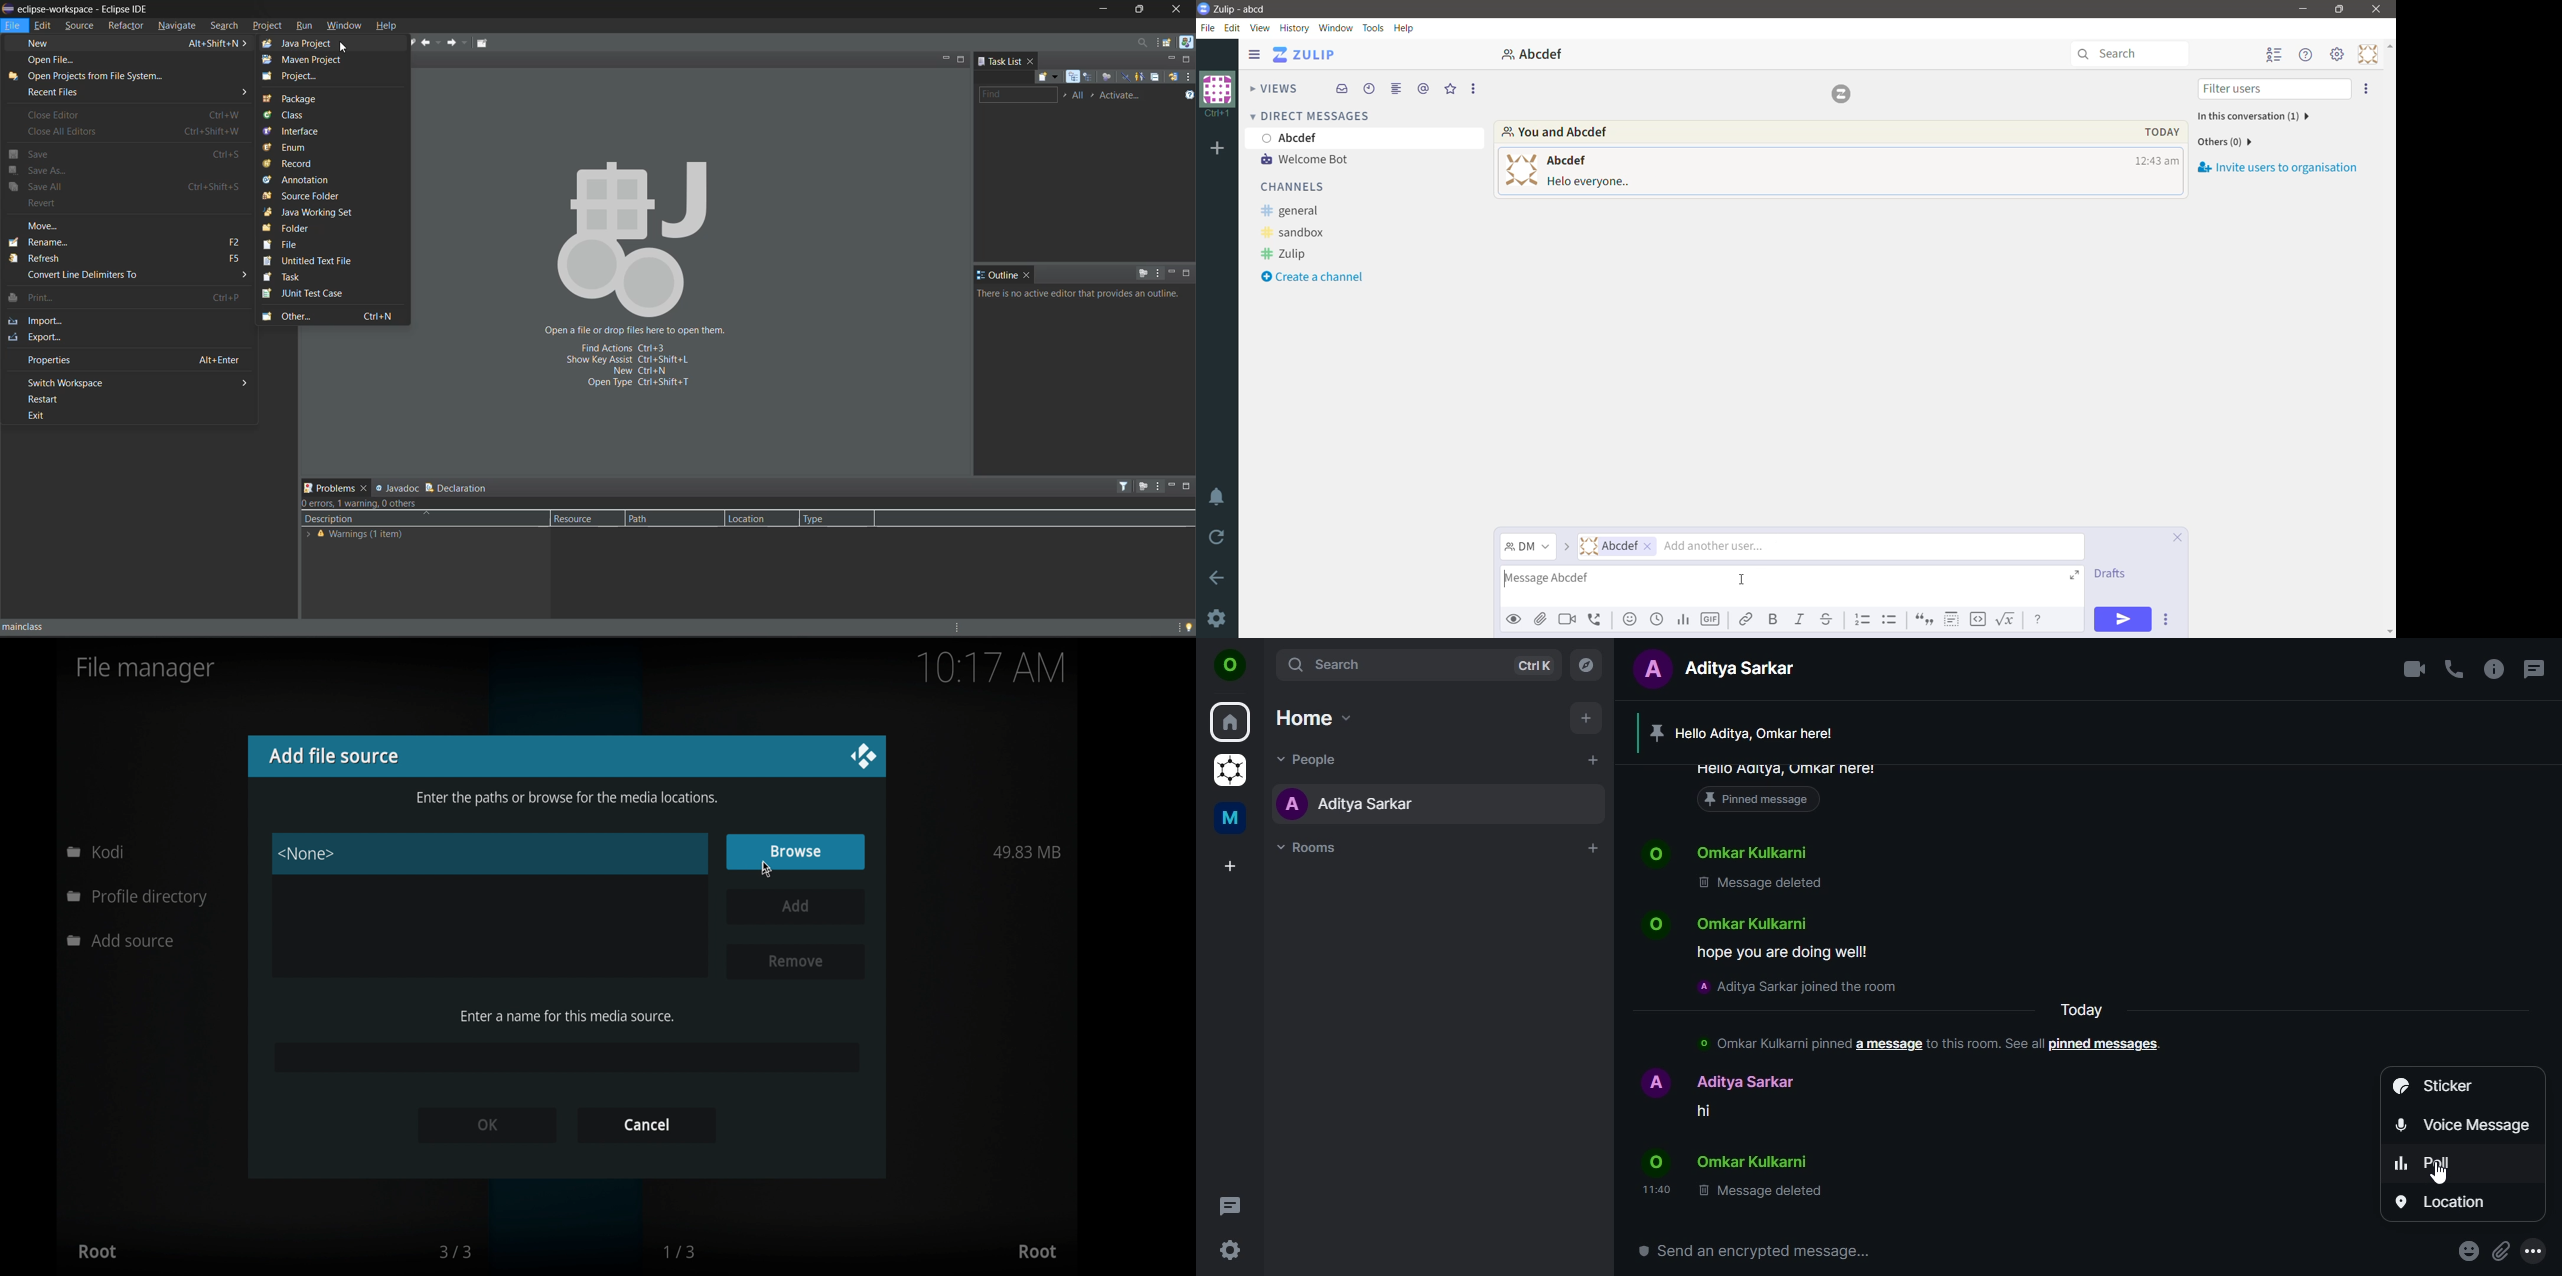 Image resolution: width=2576 pixels, height=1288 pixels. What do you see at coordinates (2115, 577) in the screenshot?
I see `drafts` at bounding box center [2115, 577].